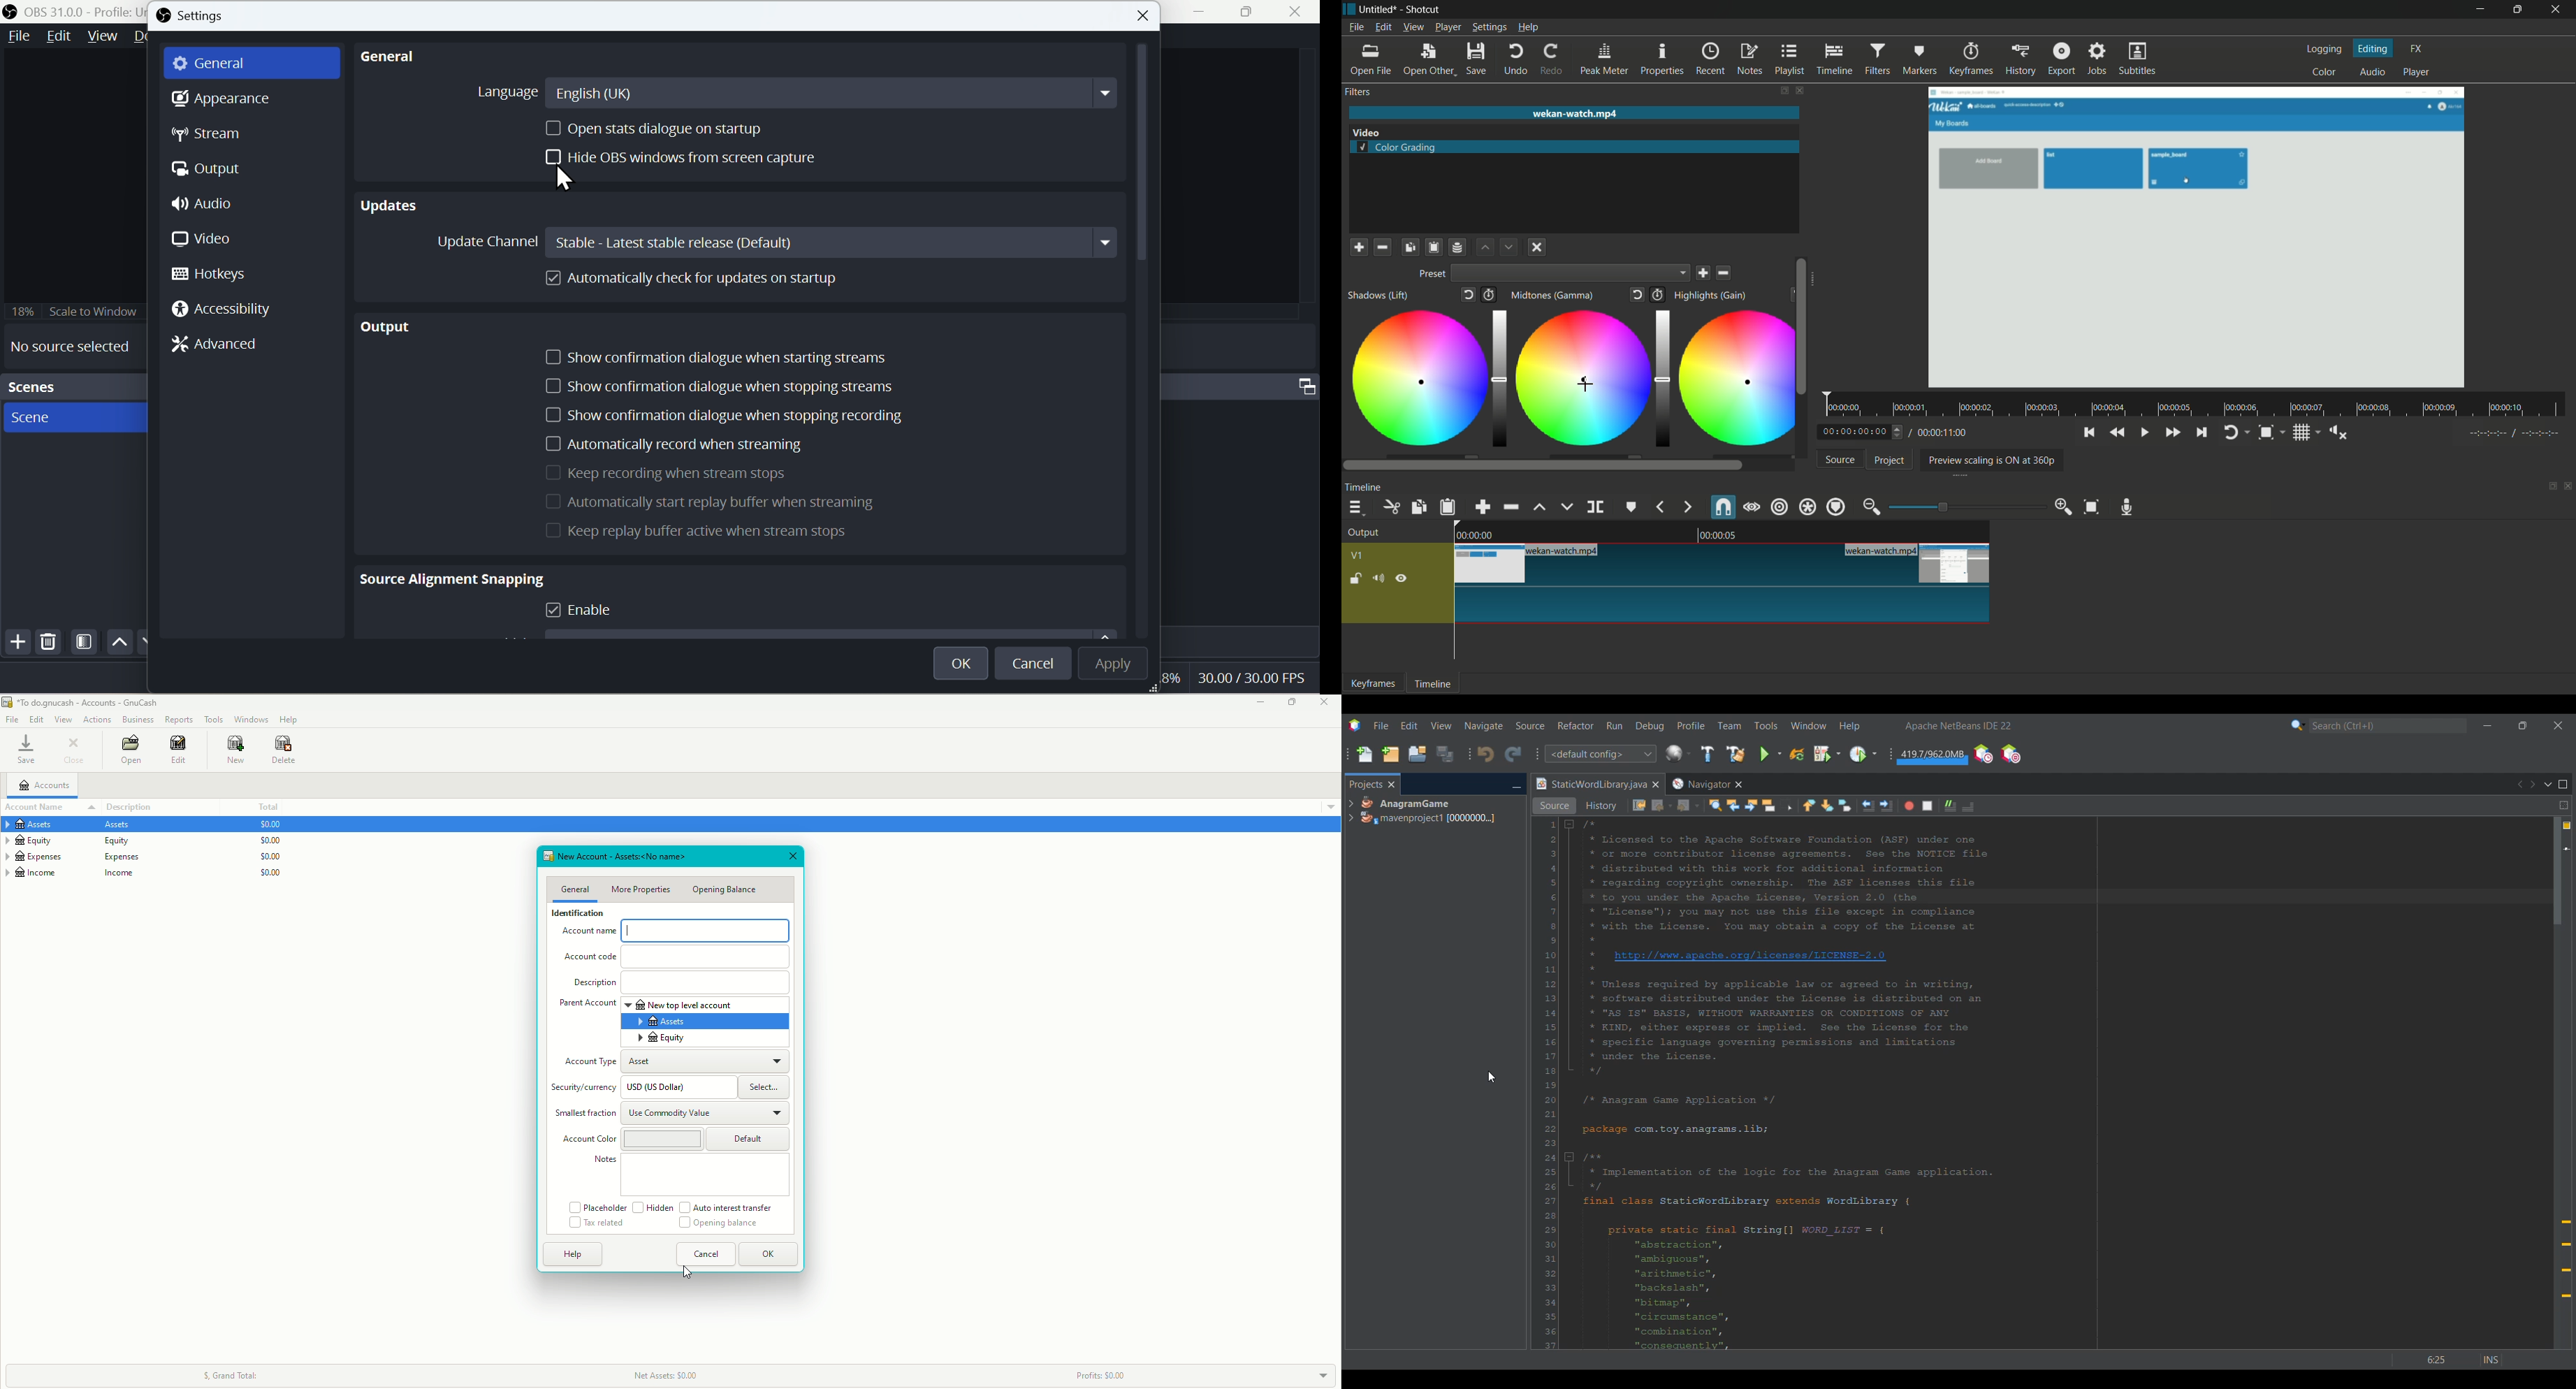  What do you see at coordinates (597, 1224) in the screenshot?
I see `Tax related` at bounding box center [597, 1224].